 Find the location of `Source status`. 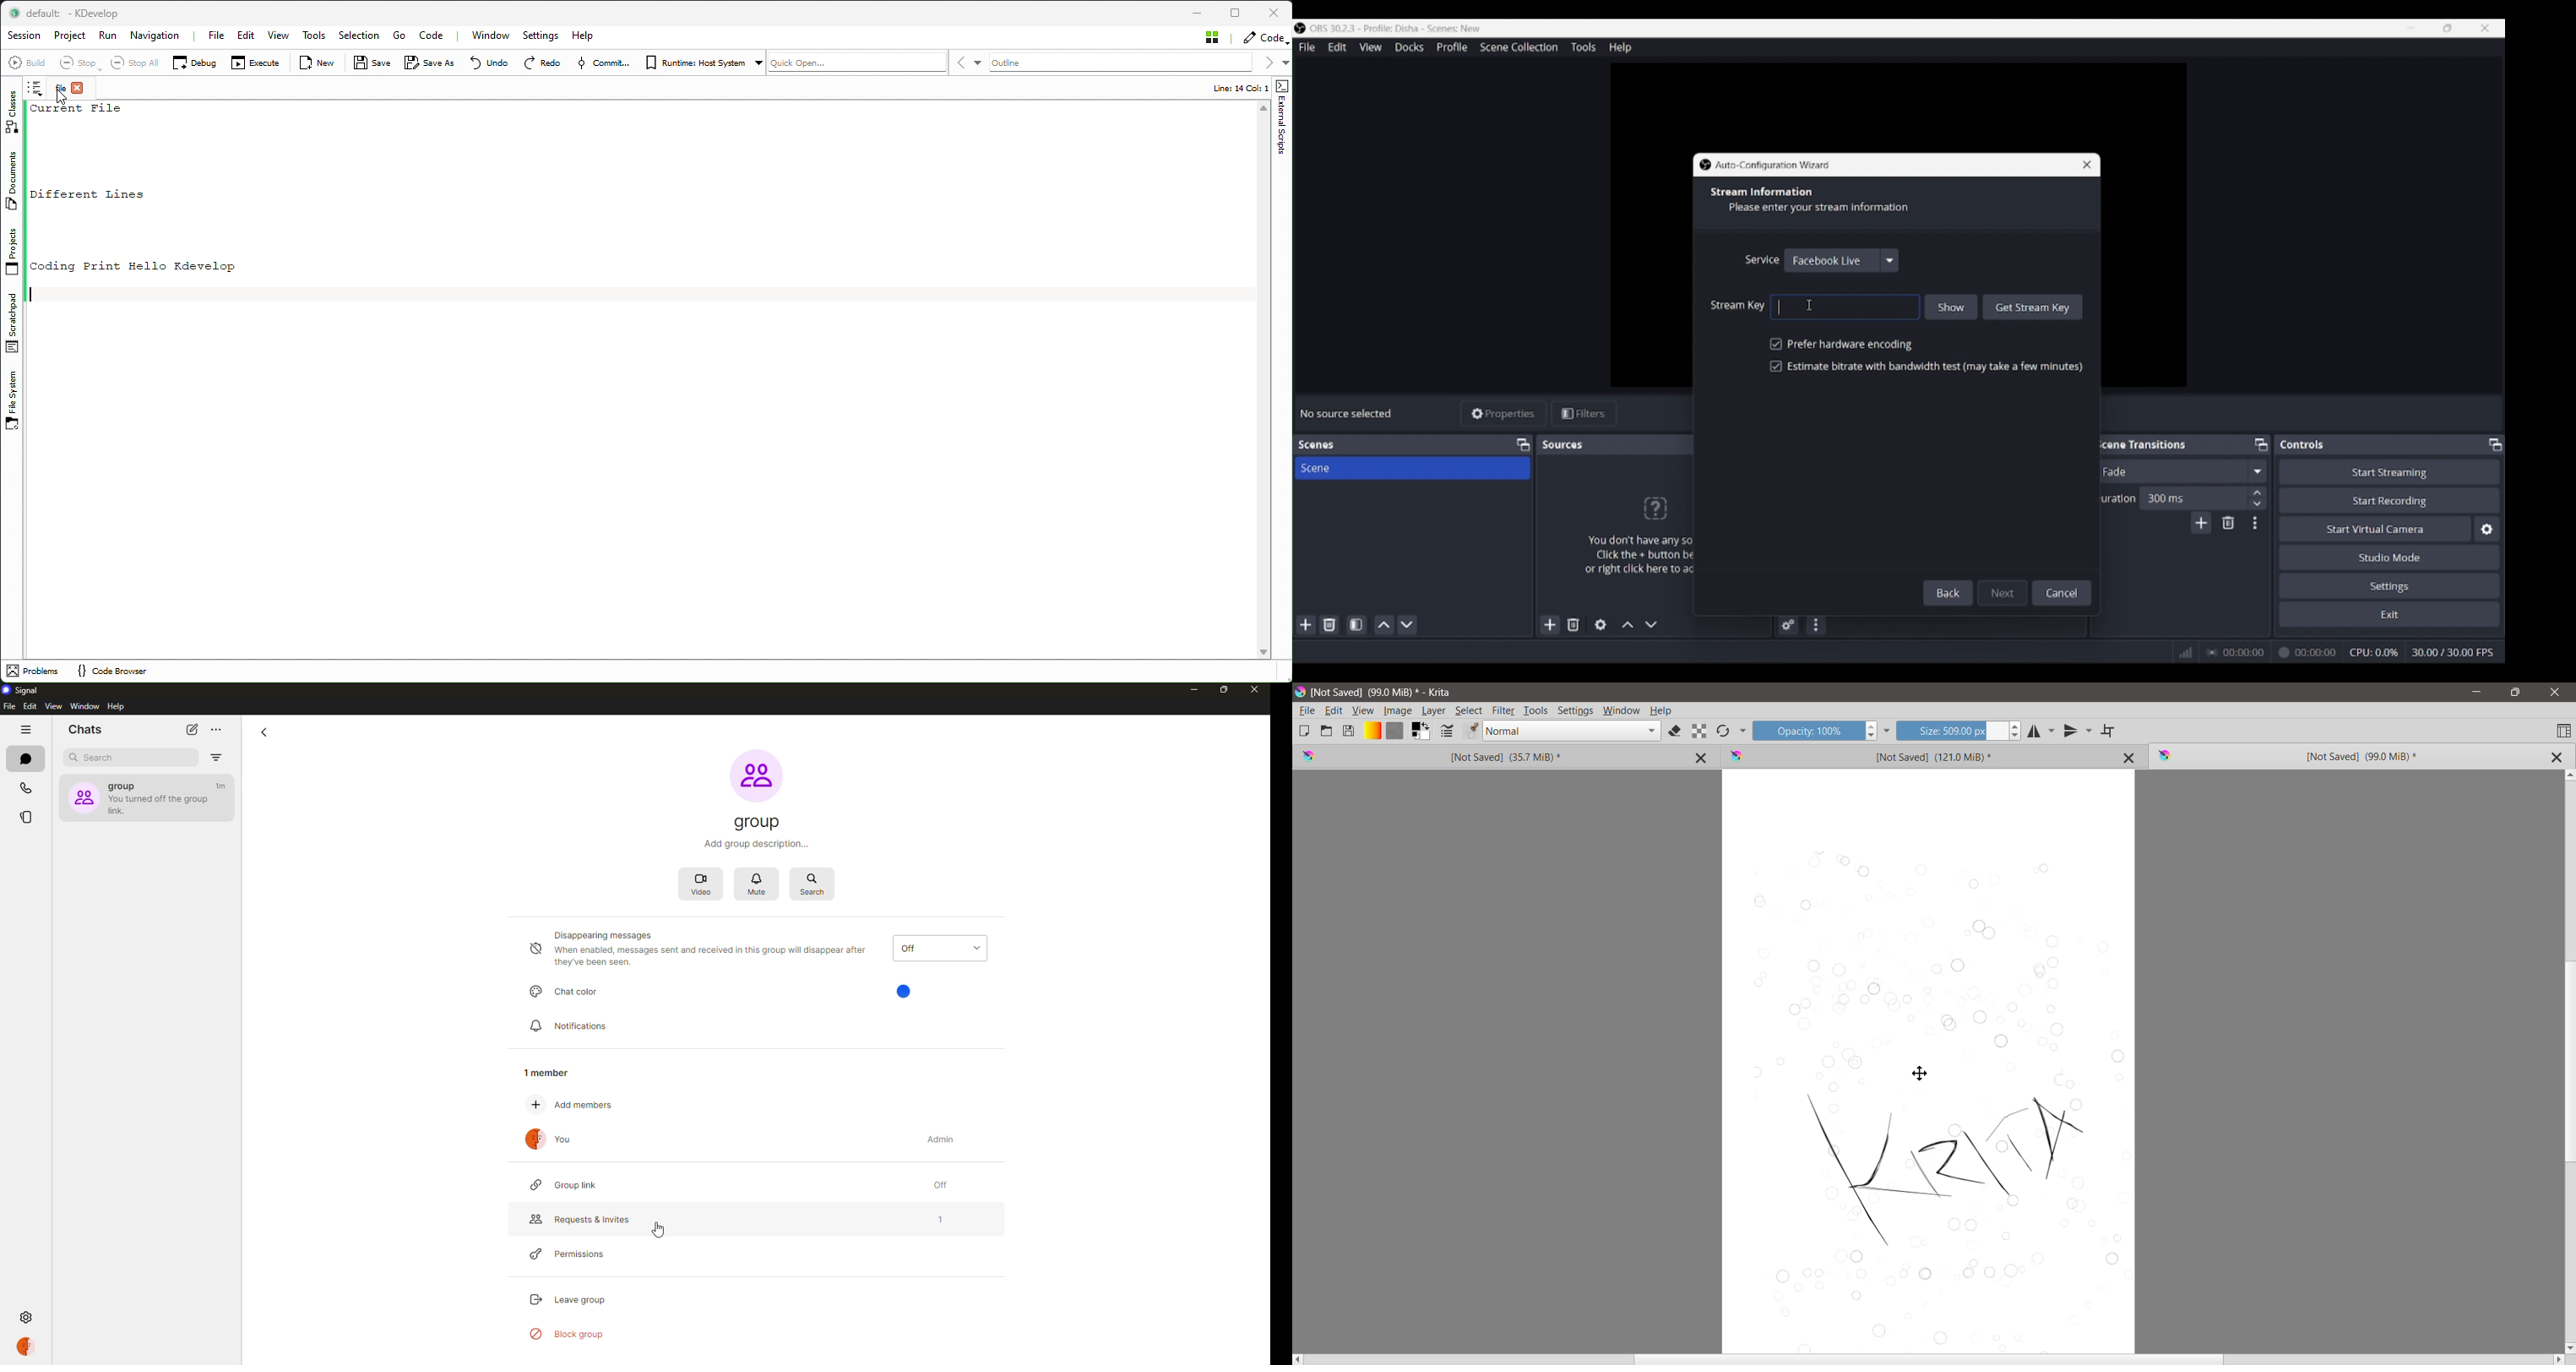

Source status is located at coordinates (1348, 413).